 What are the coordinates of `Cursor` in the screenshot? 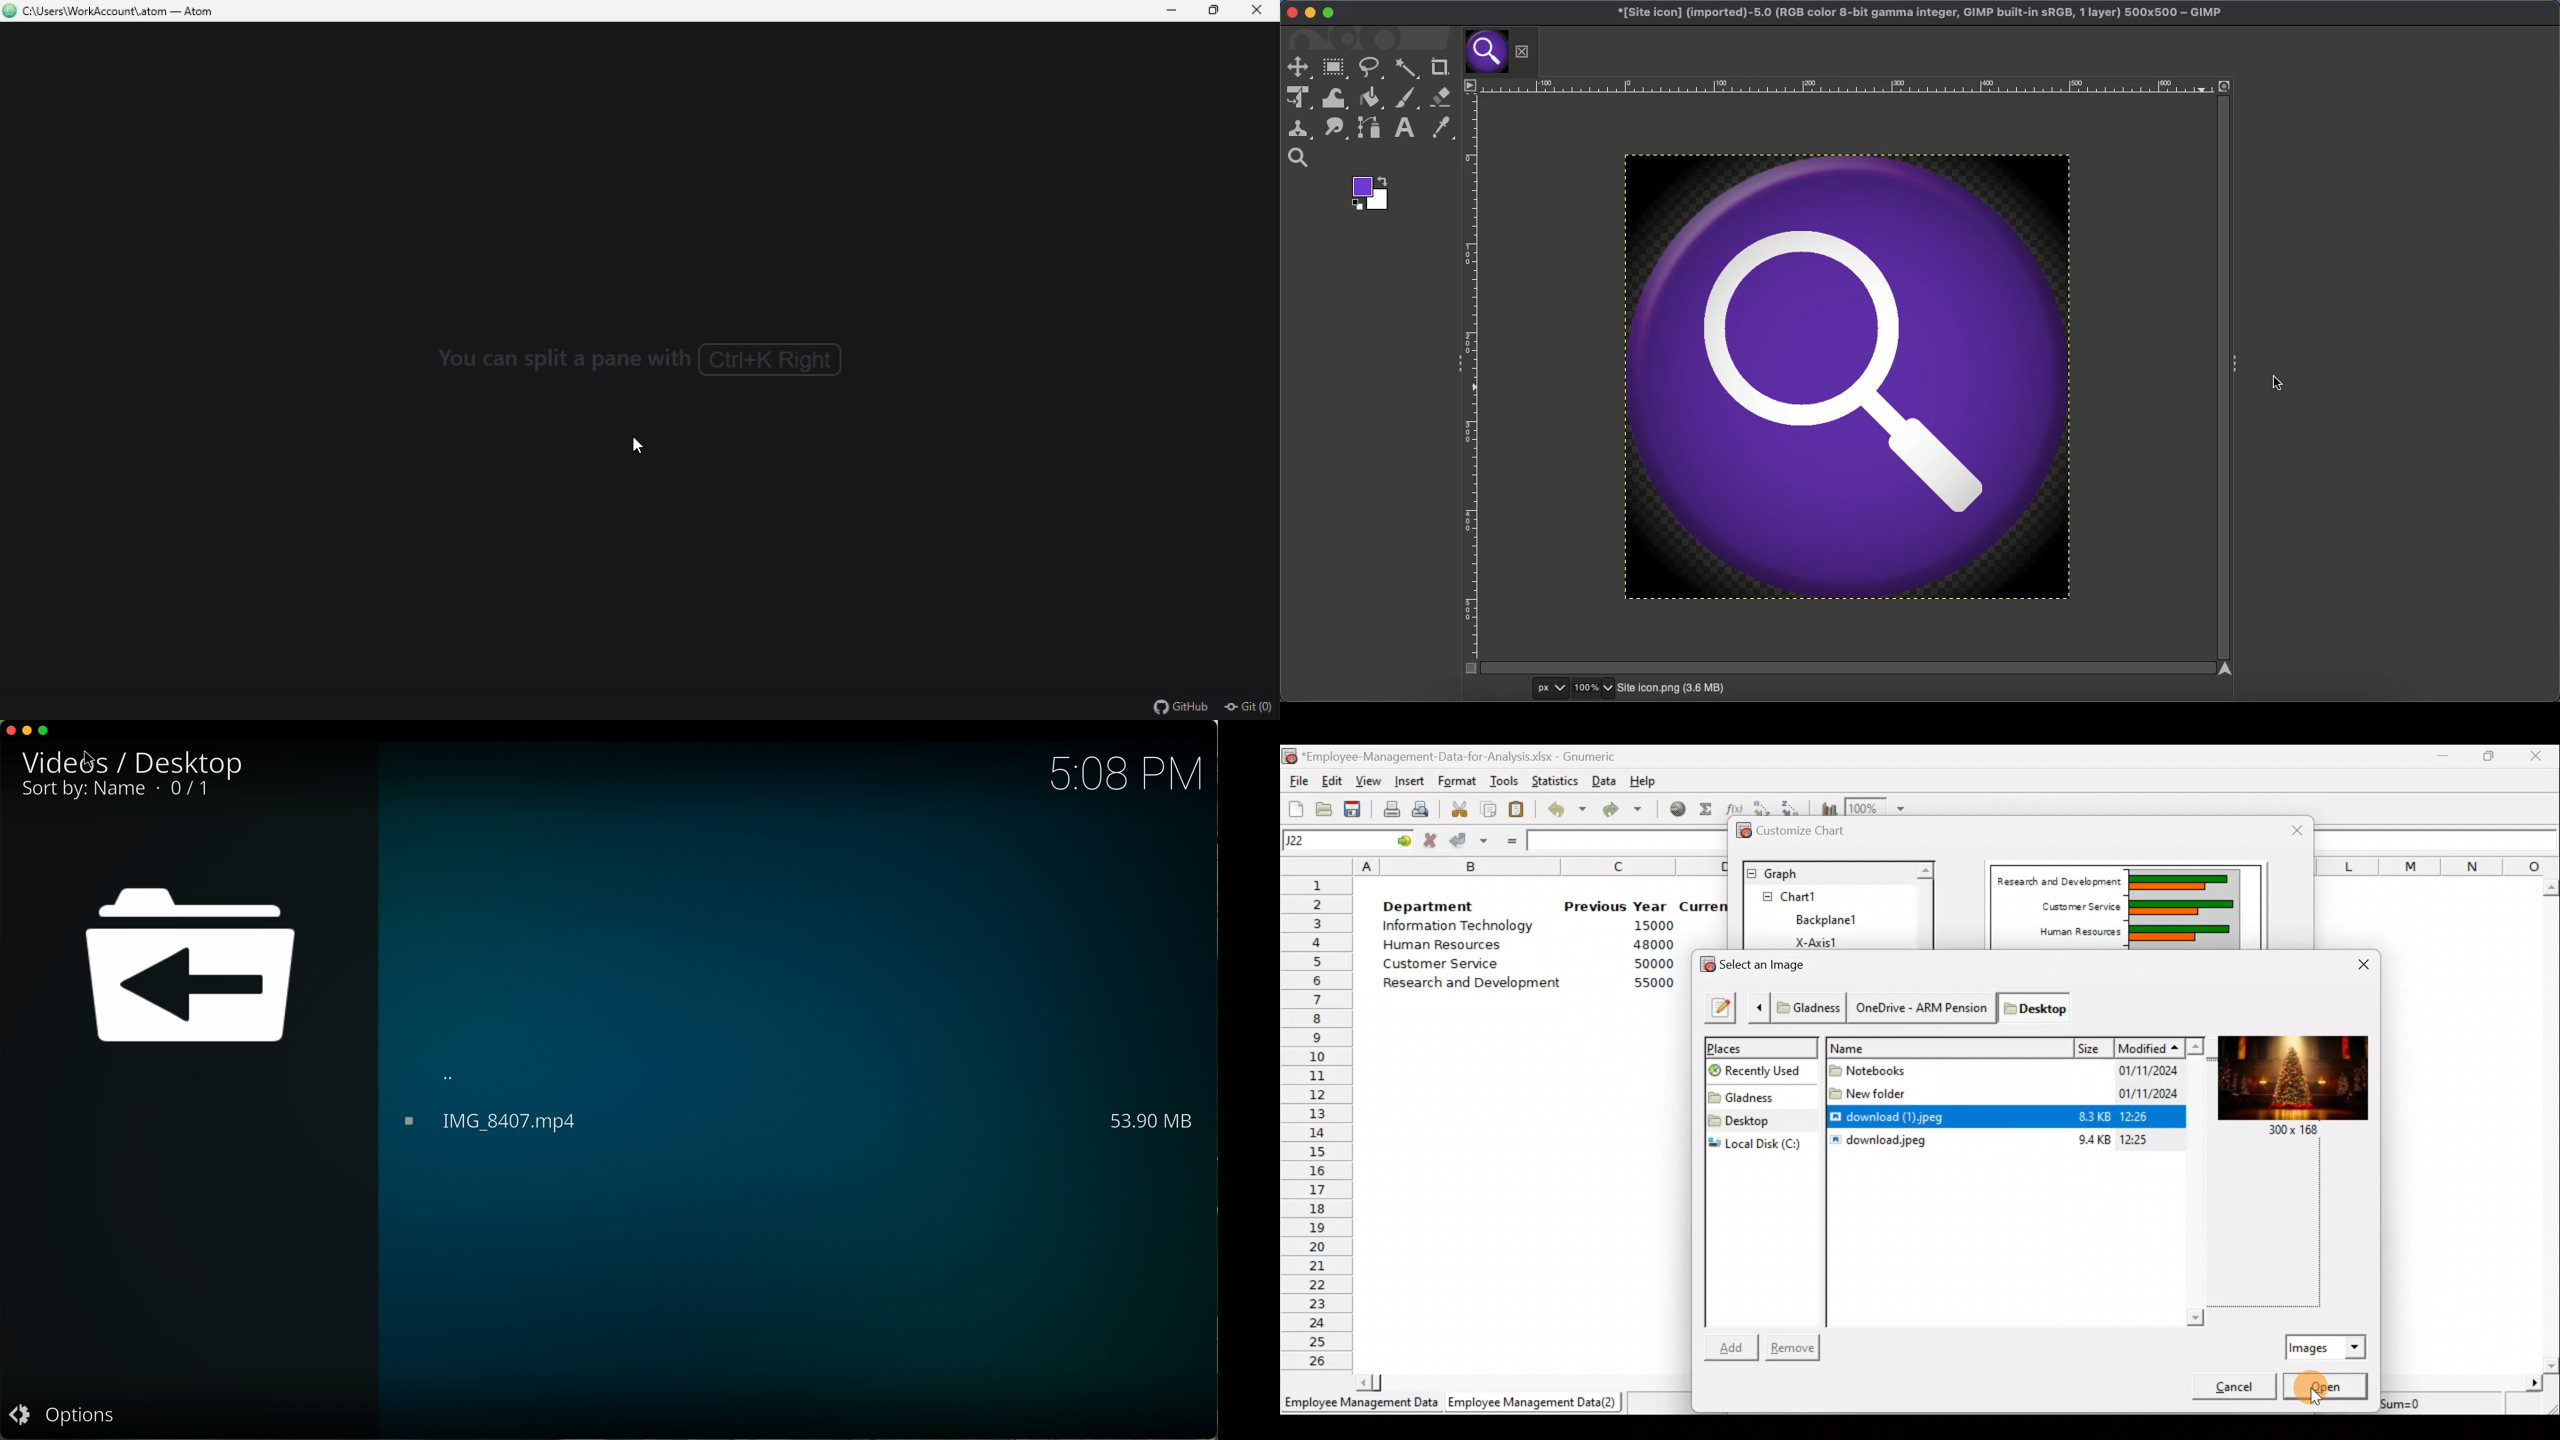 It's located at (641, 447).